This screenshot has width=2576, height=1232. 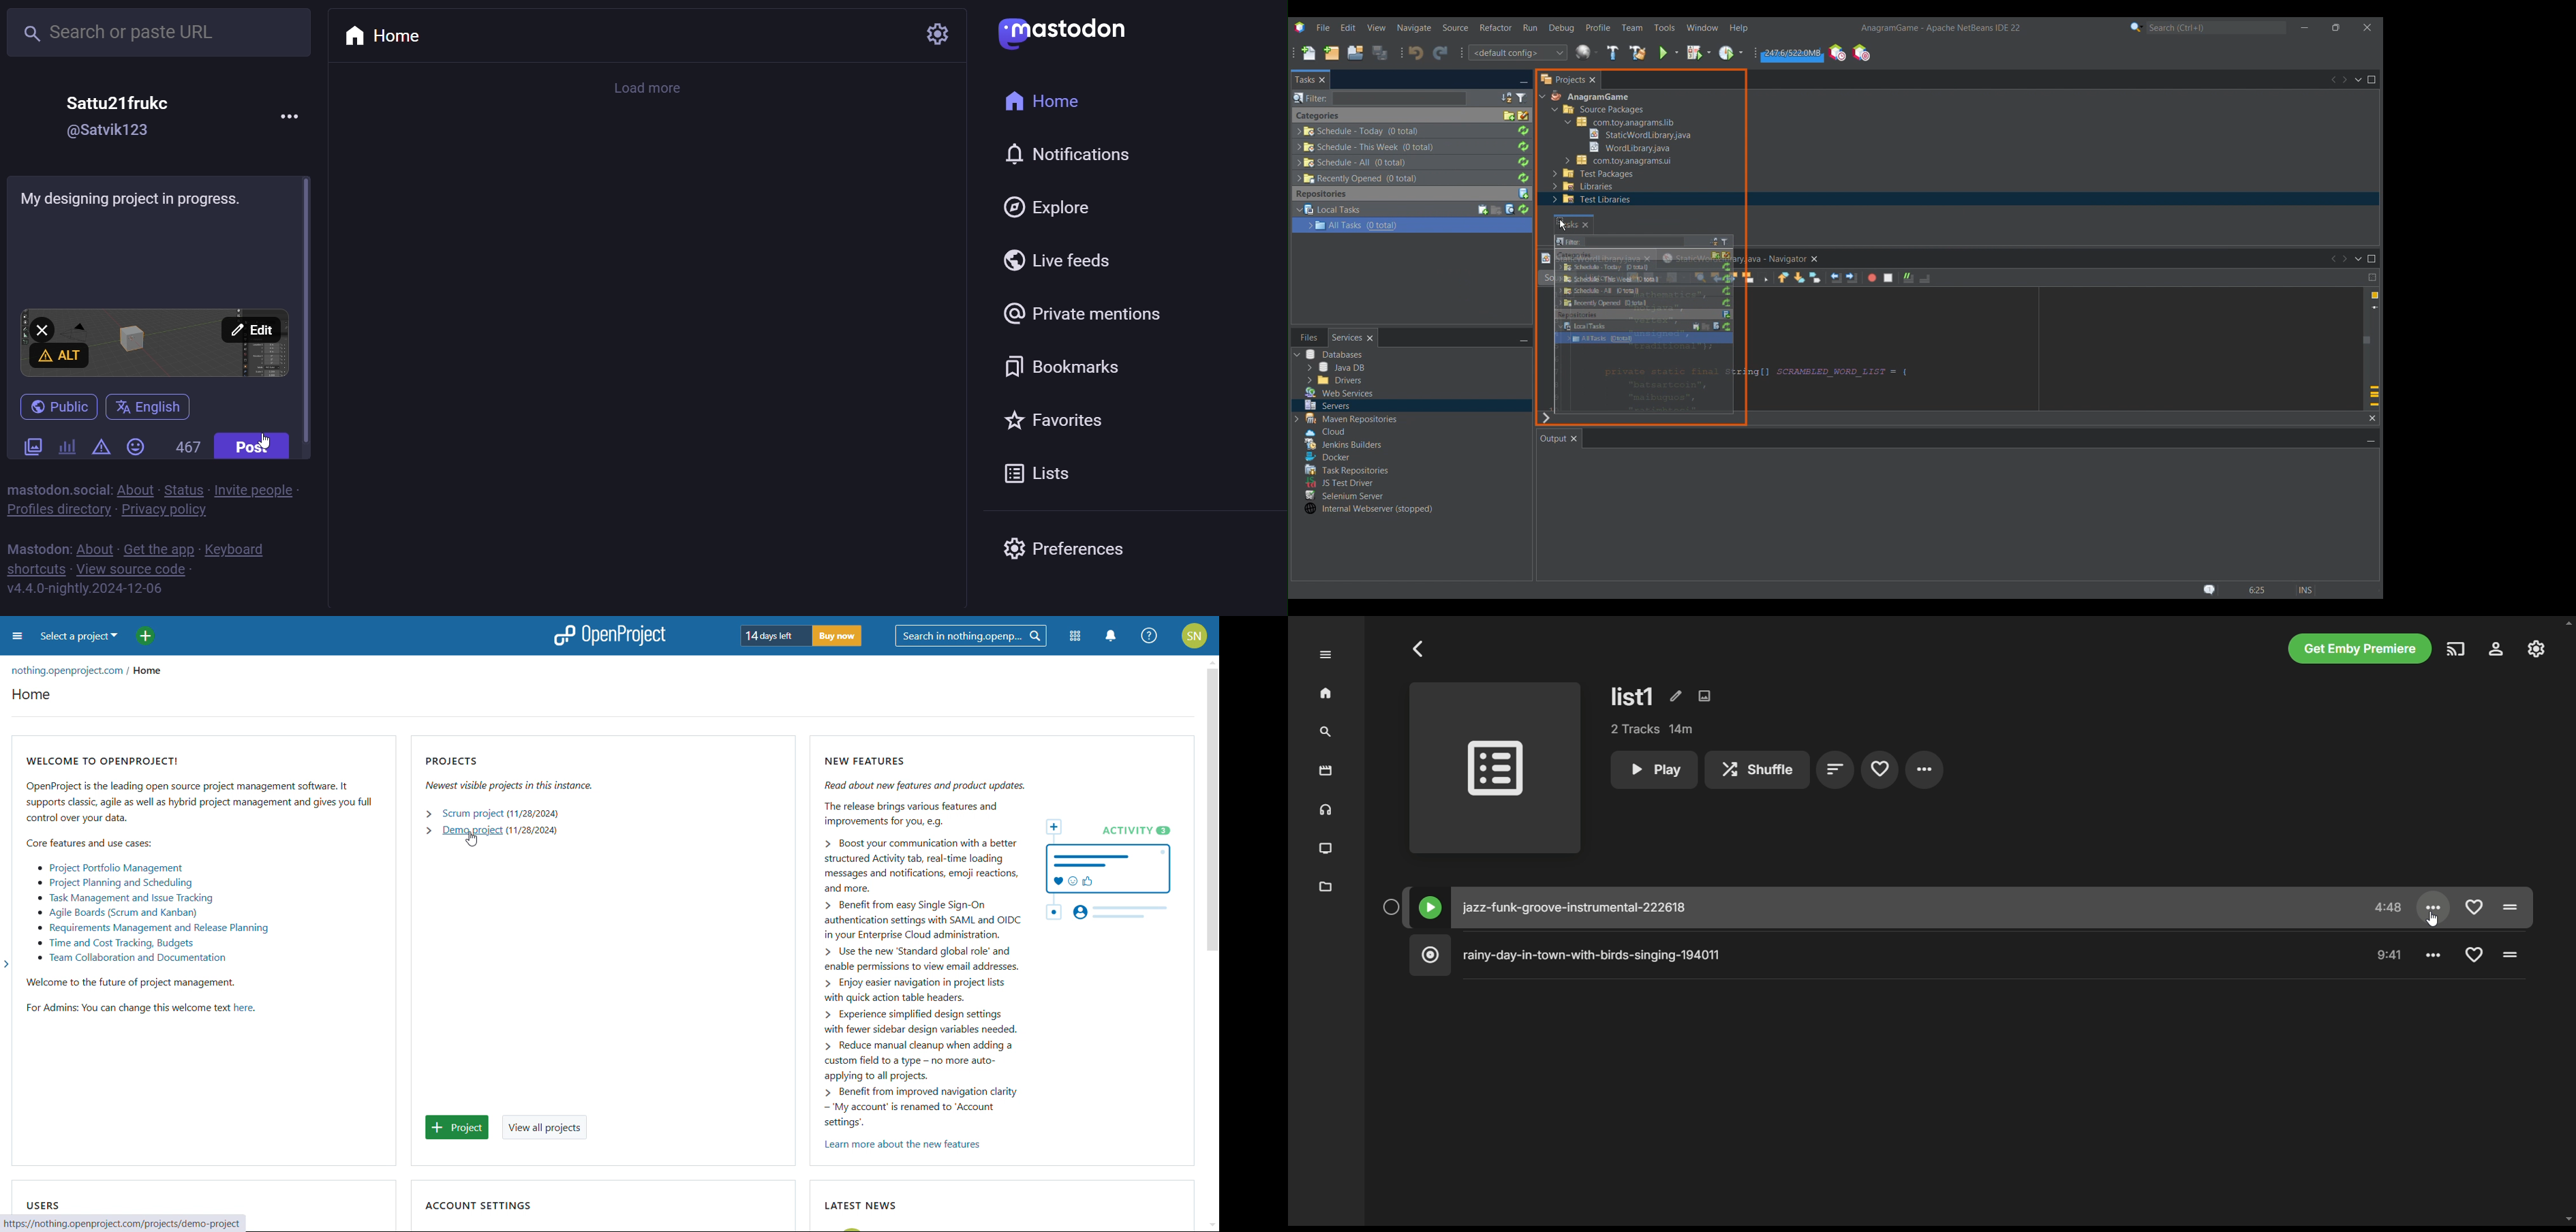 I want to click on version, so click(x=82, y=591).